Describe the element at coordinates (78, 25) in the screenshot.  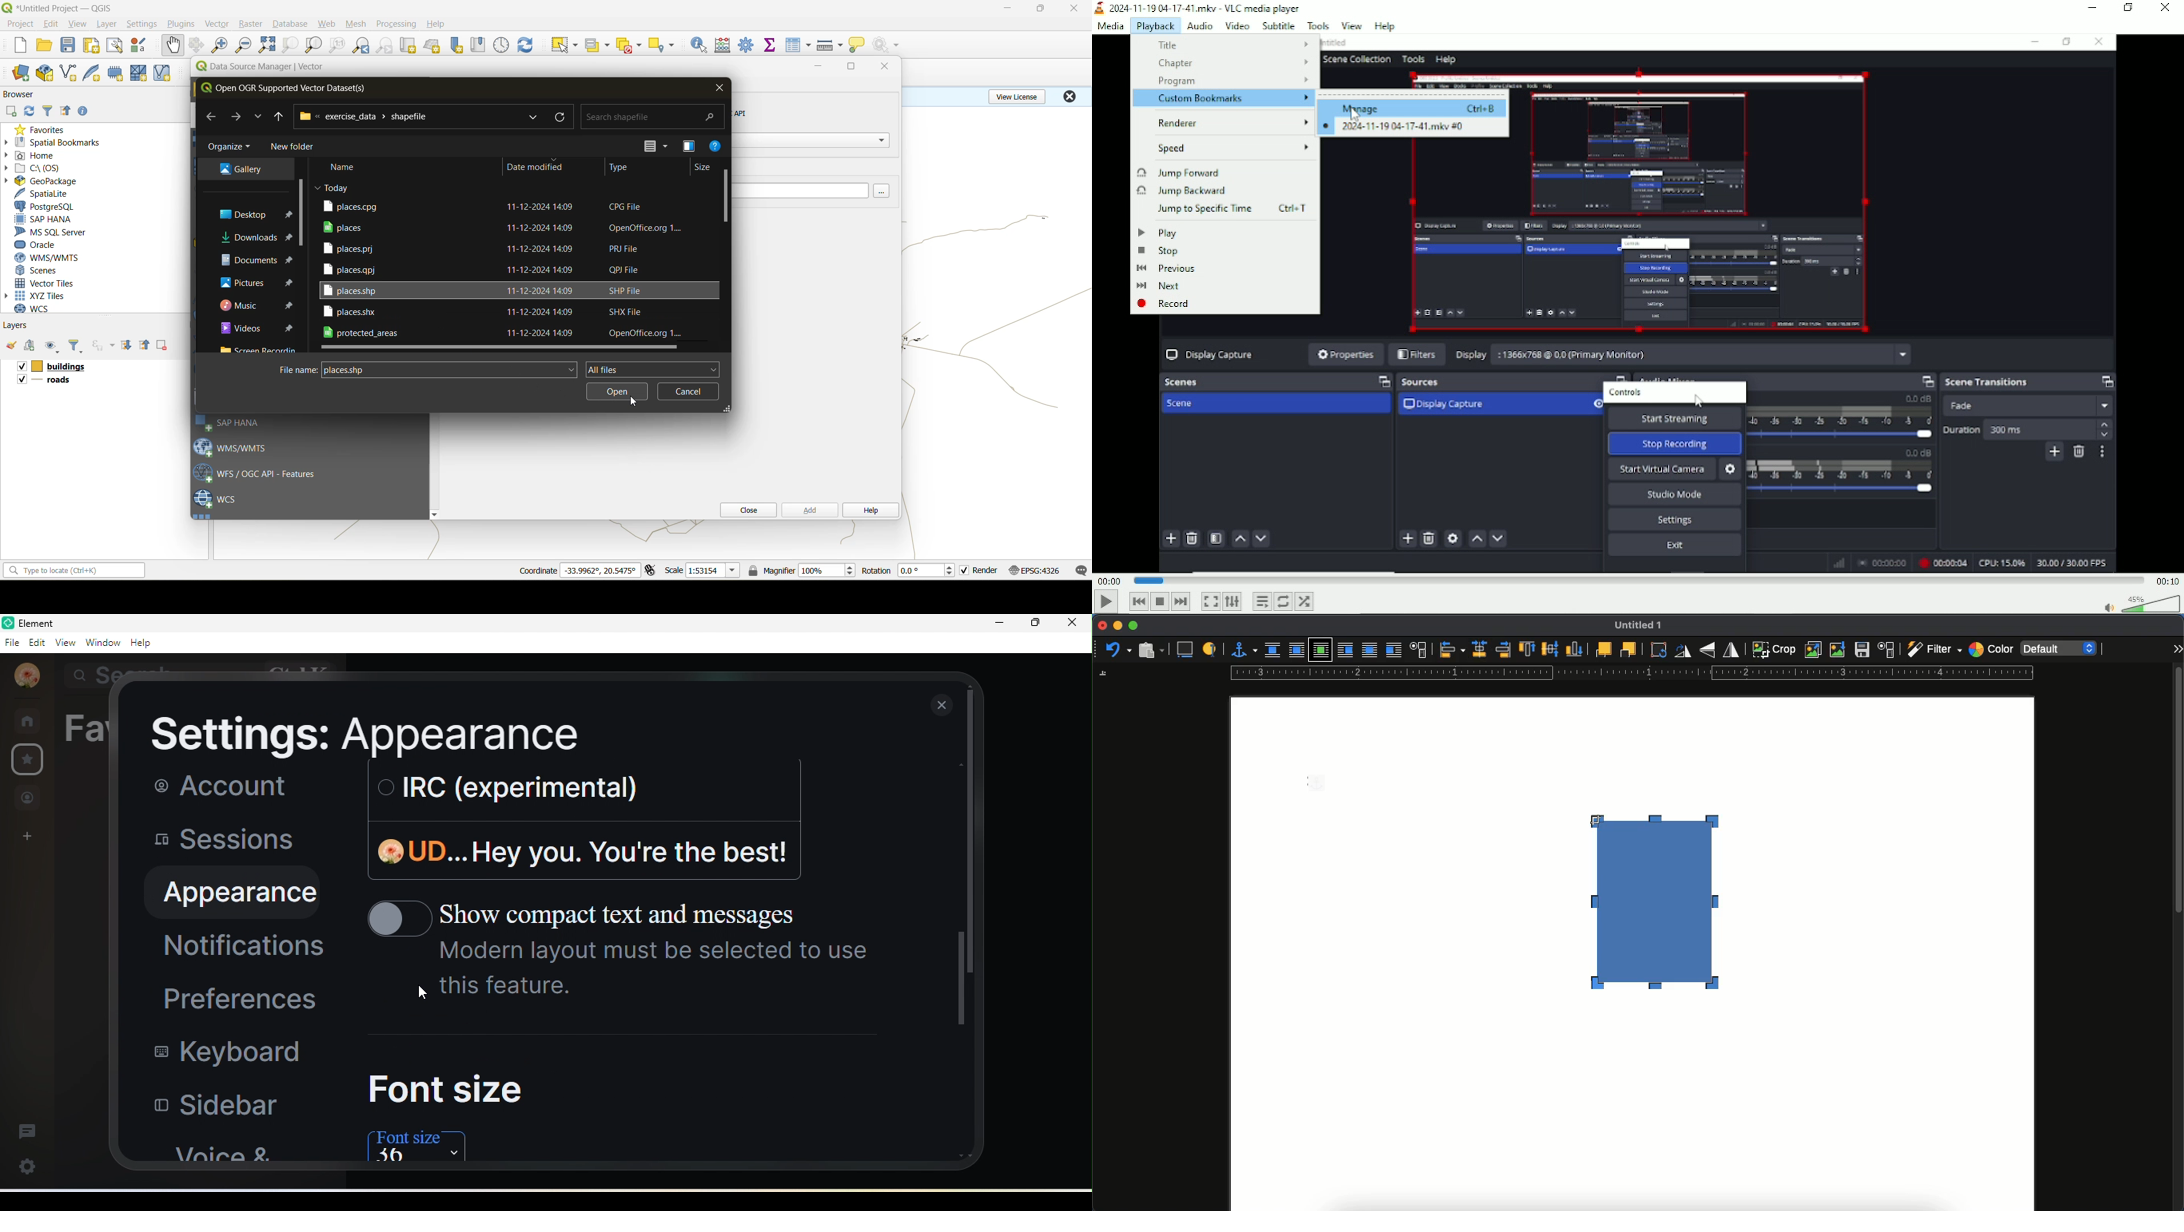
I see `view` at that location.